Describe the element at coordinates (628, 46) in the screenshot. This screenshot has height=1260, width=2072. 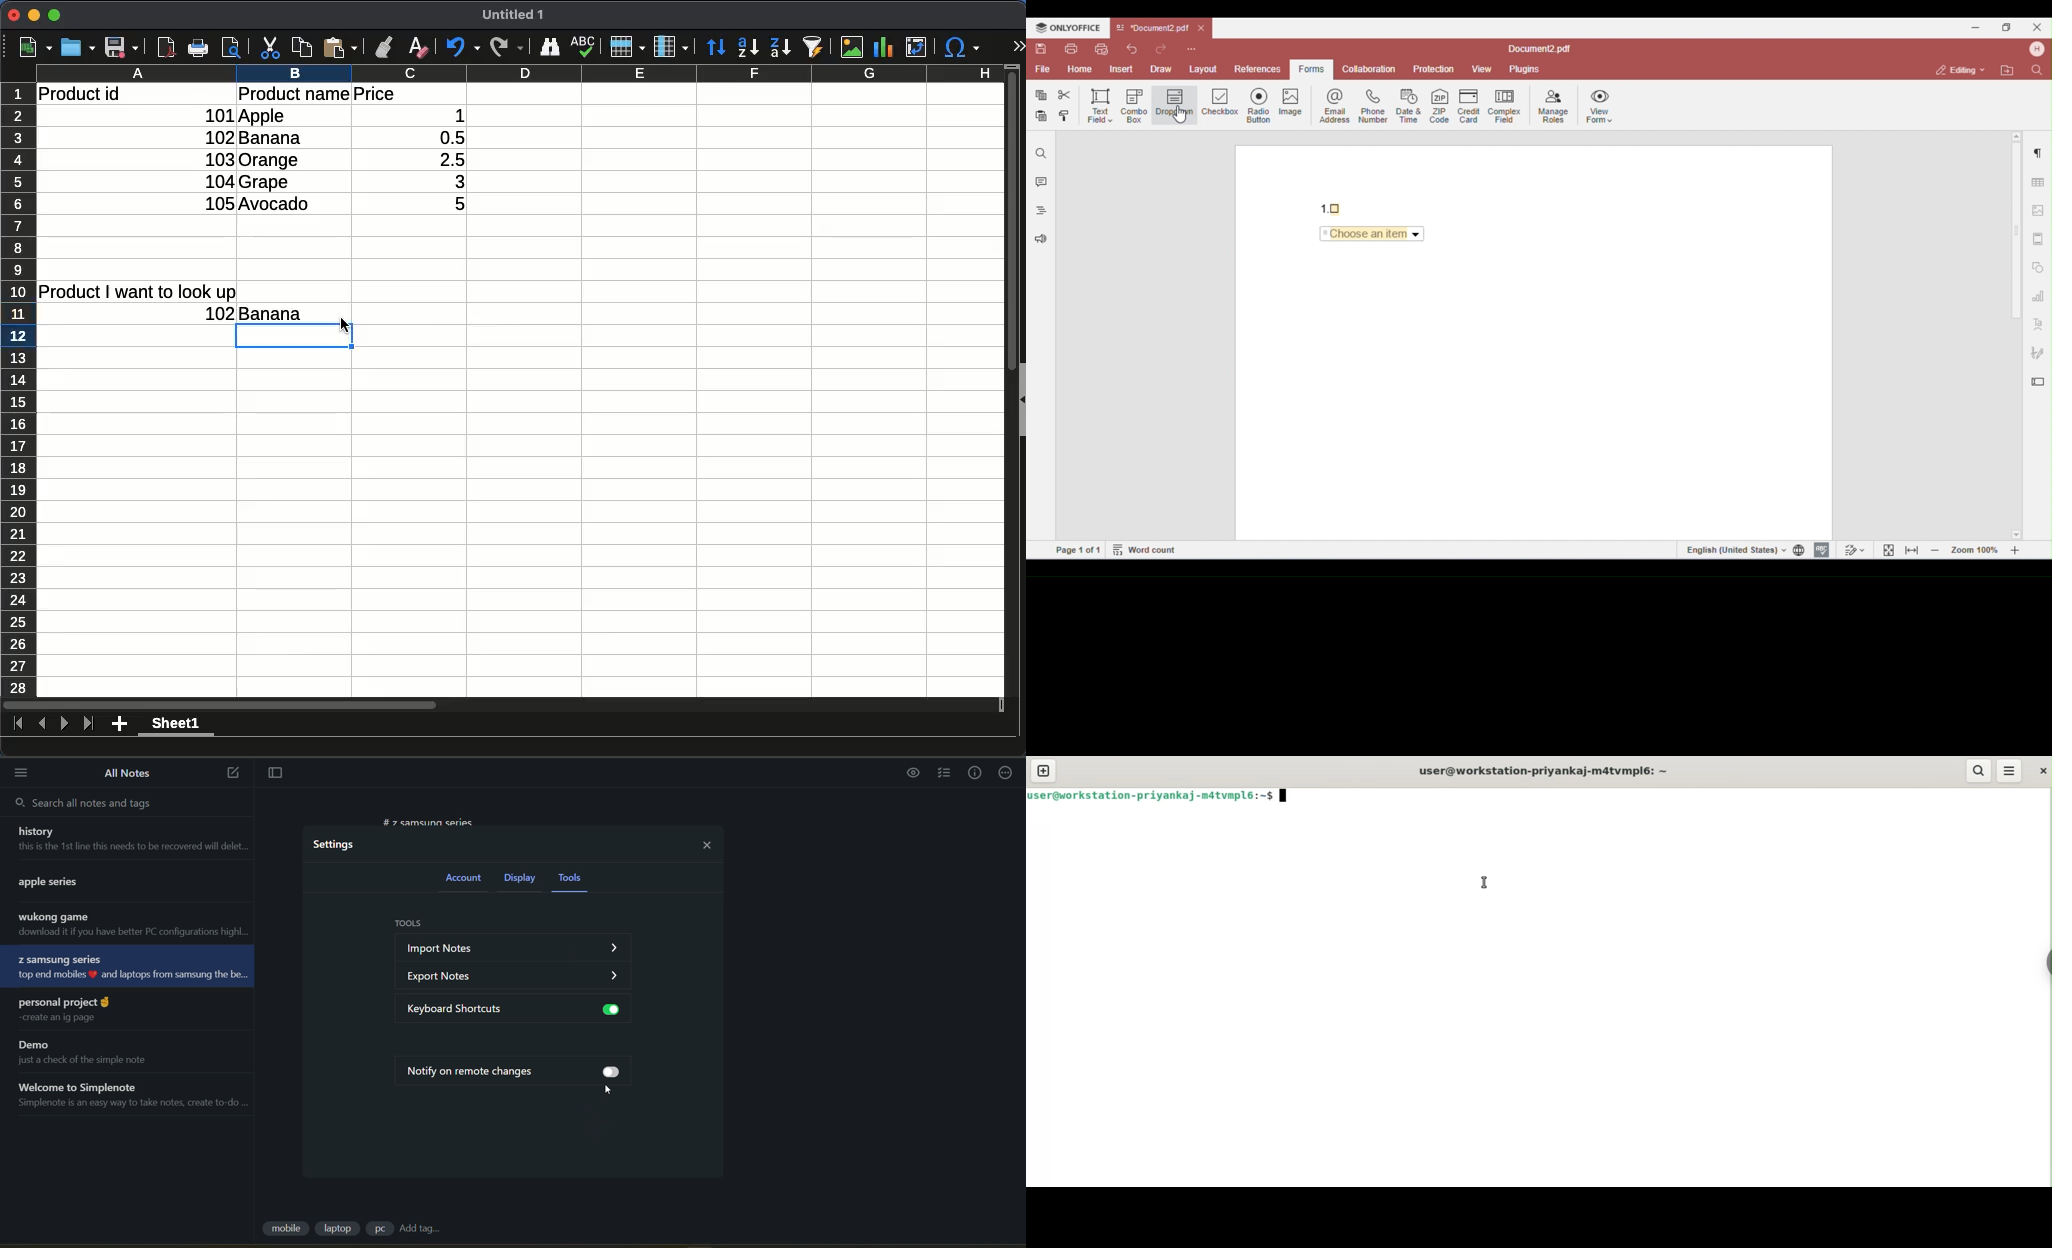
I see `rows` at that location.